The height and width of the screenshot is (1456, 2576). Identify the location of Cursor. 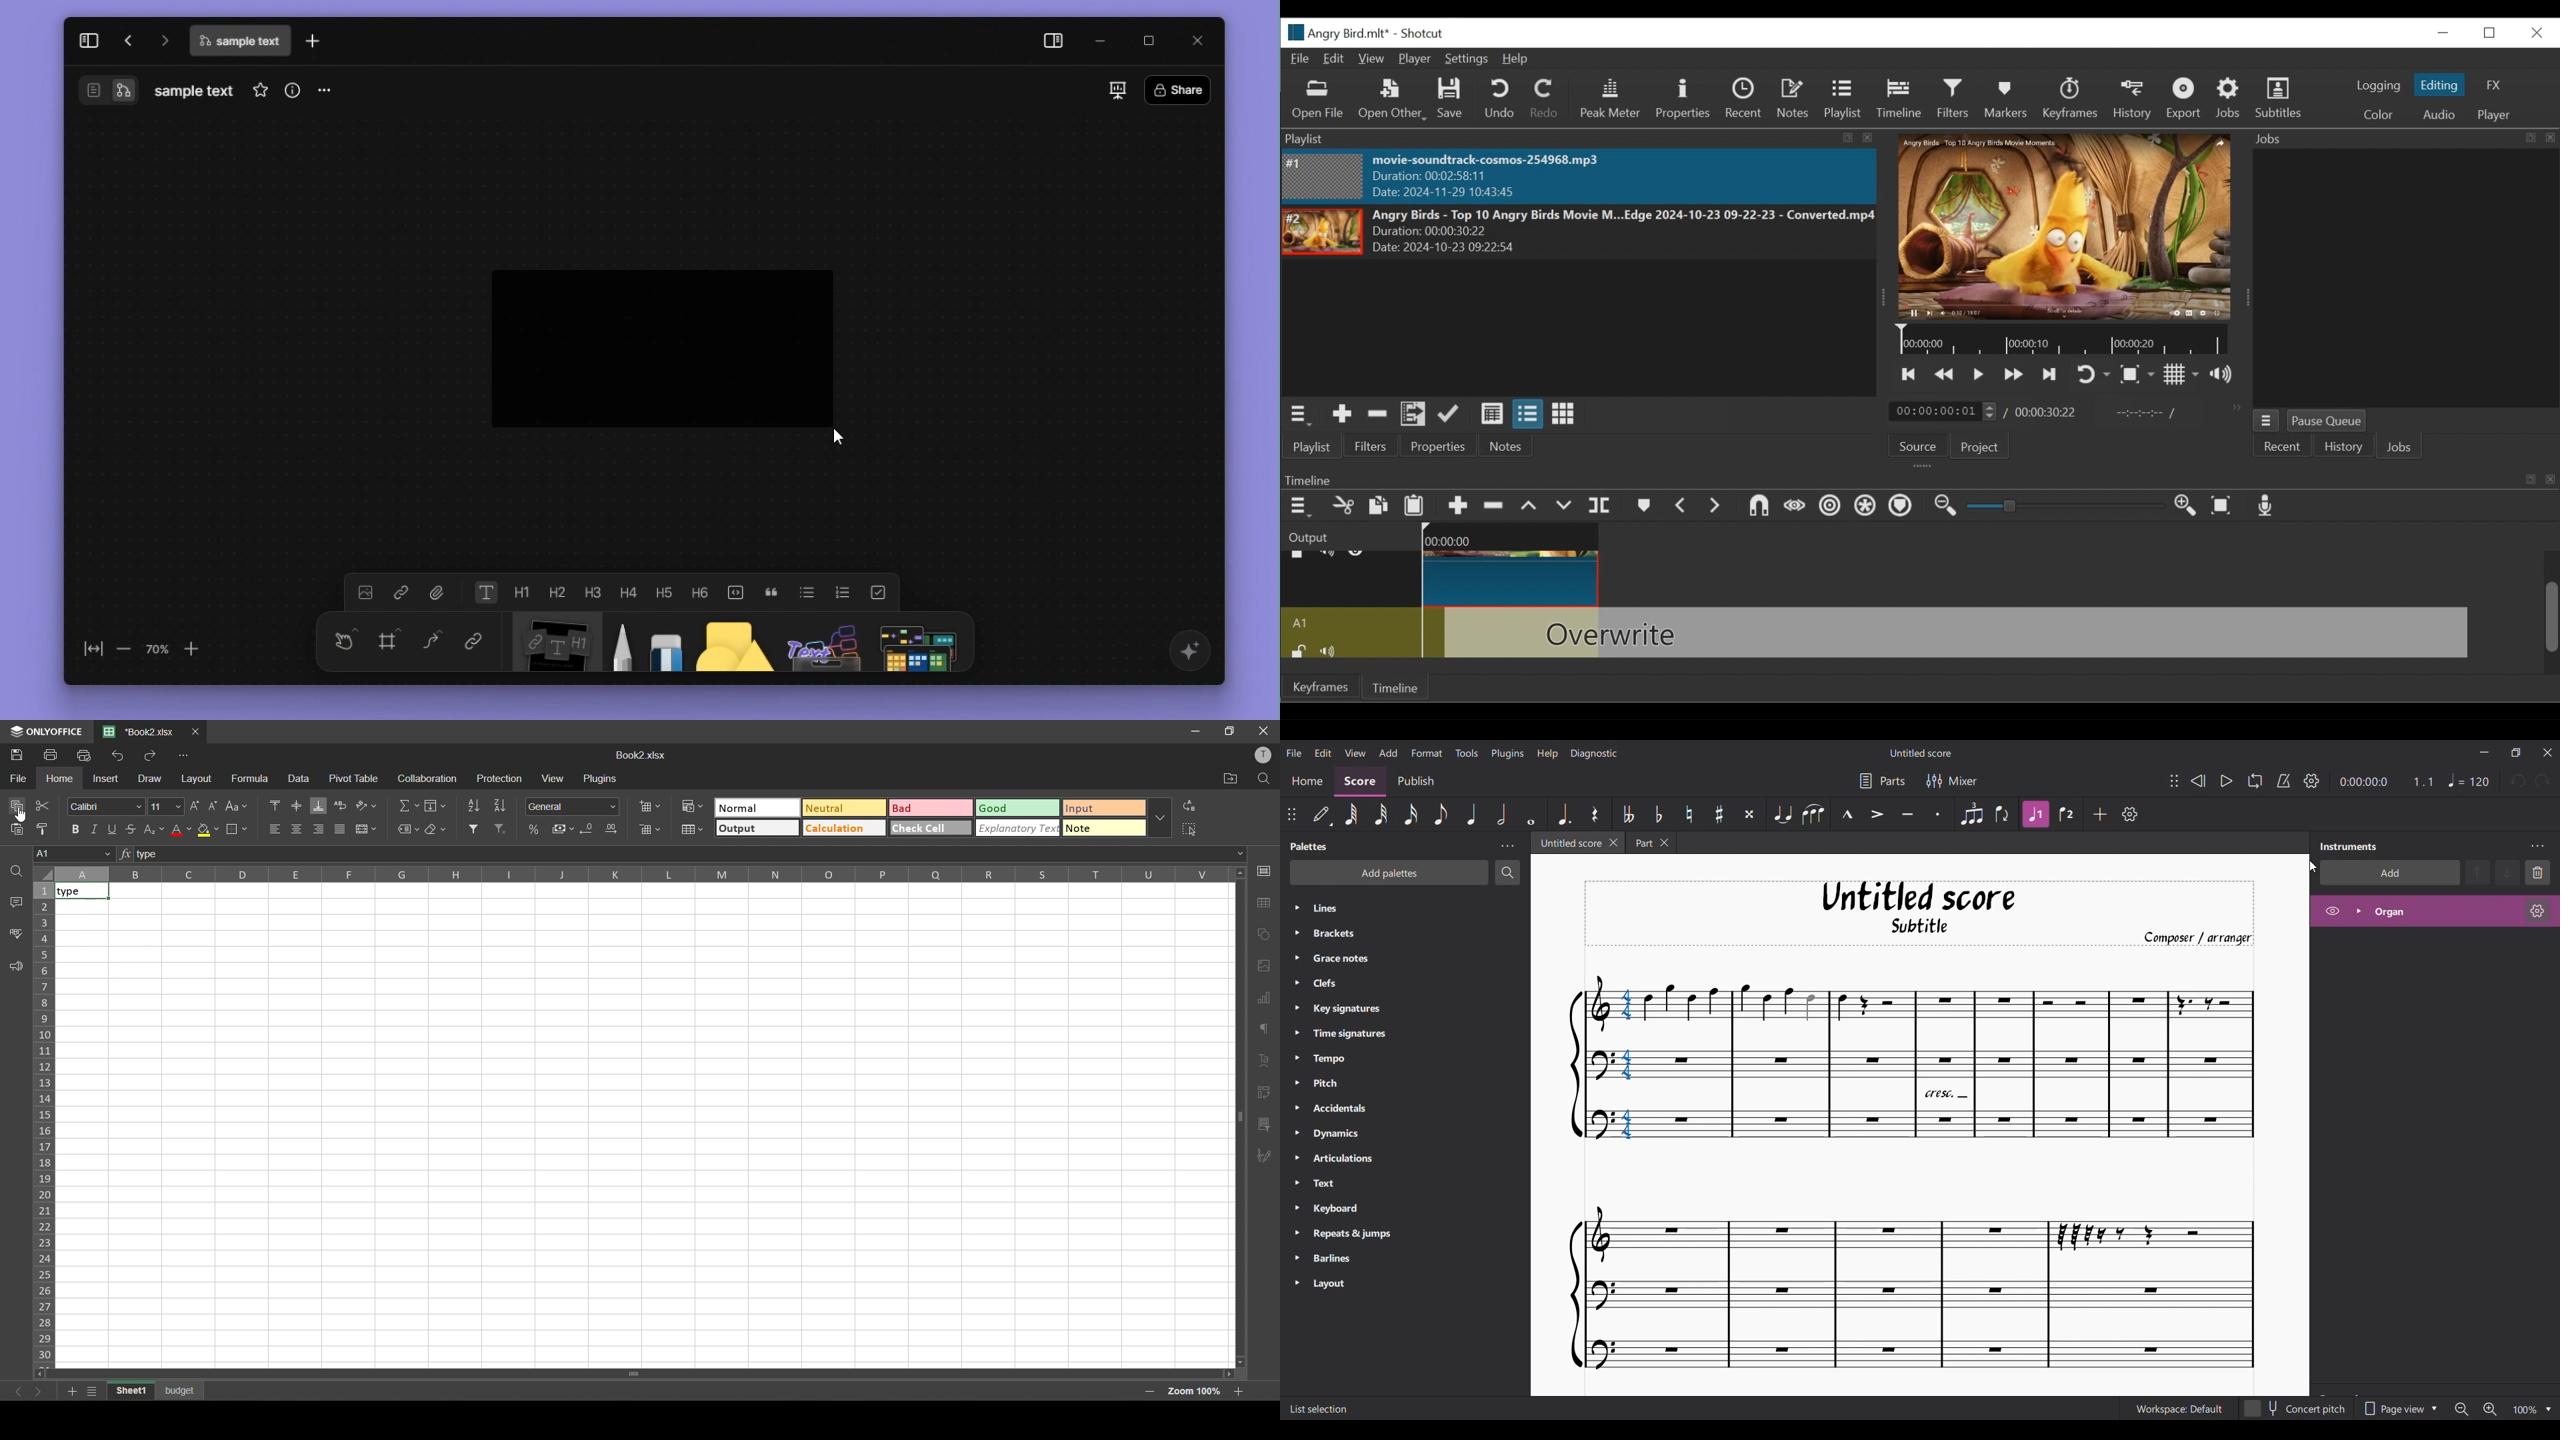
(21, 818).